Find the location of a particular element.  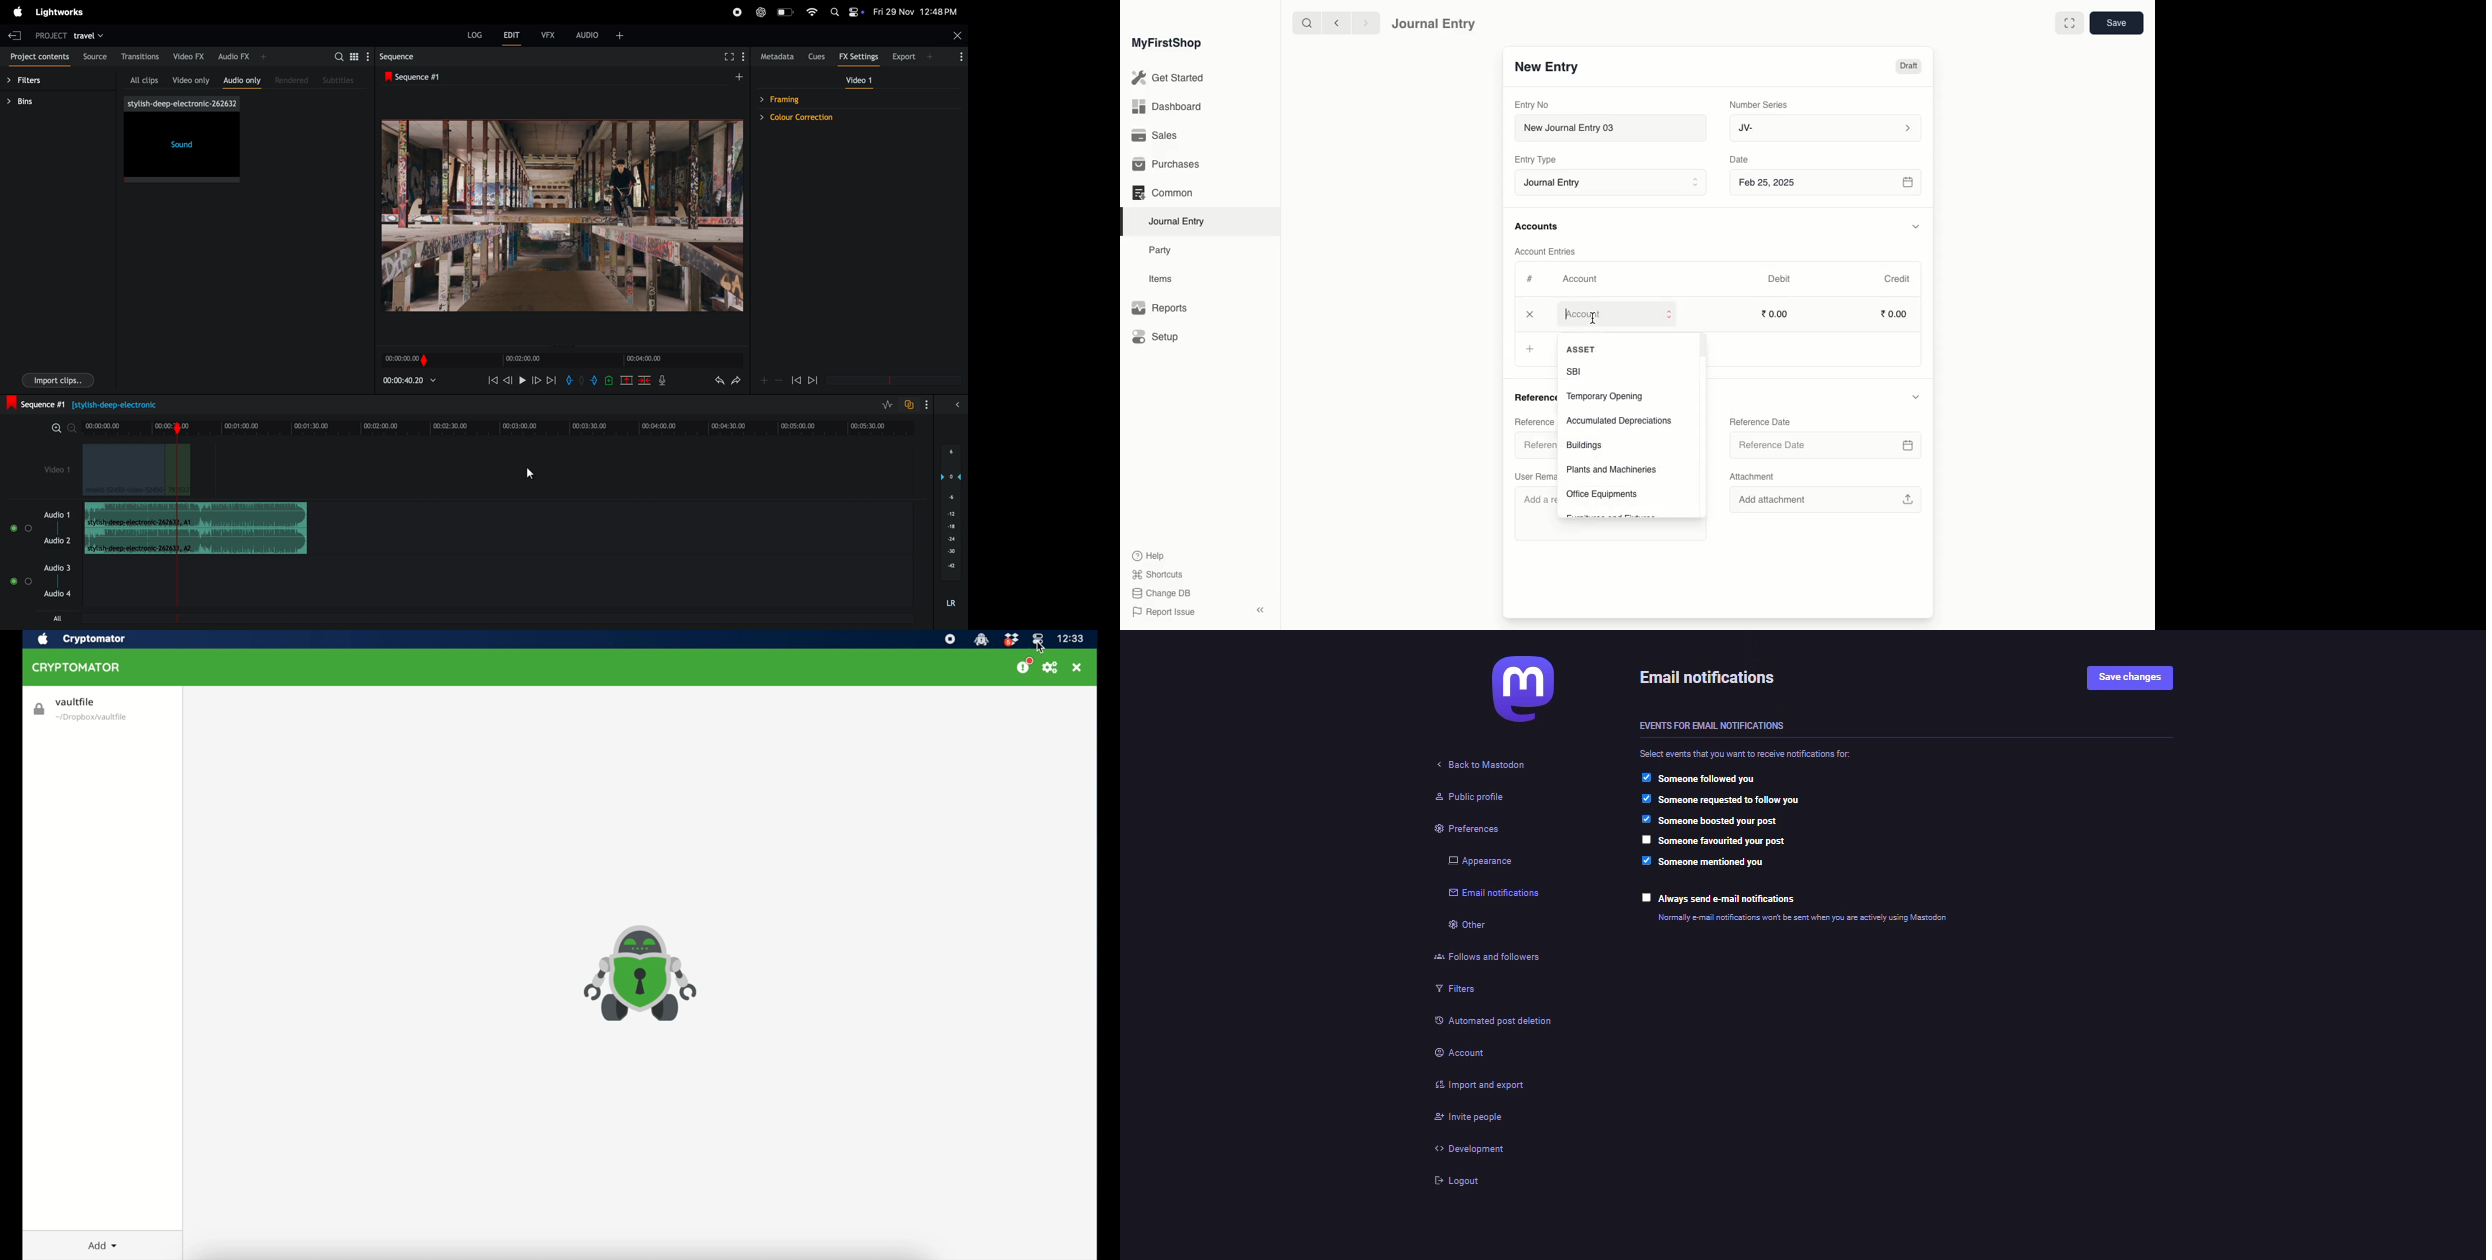

Dashboard is located at coordinates (1166, 106).